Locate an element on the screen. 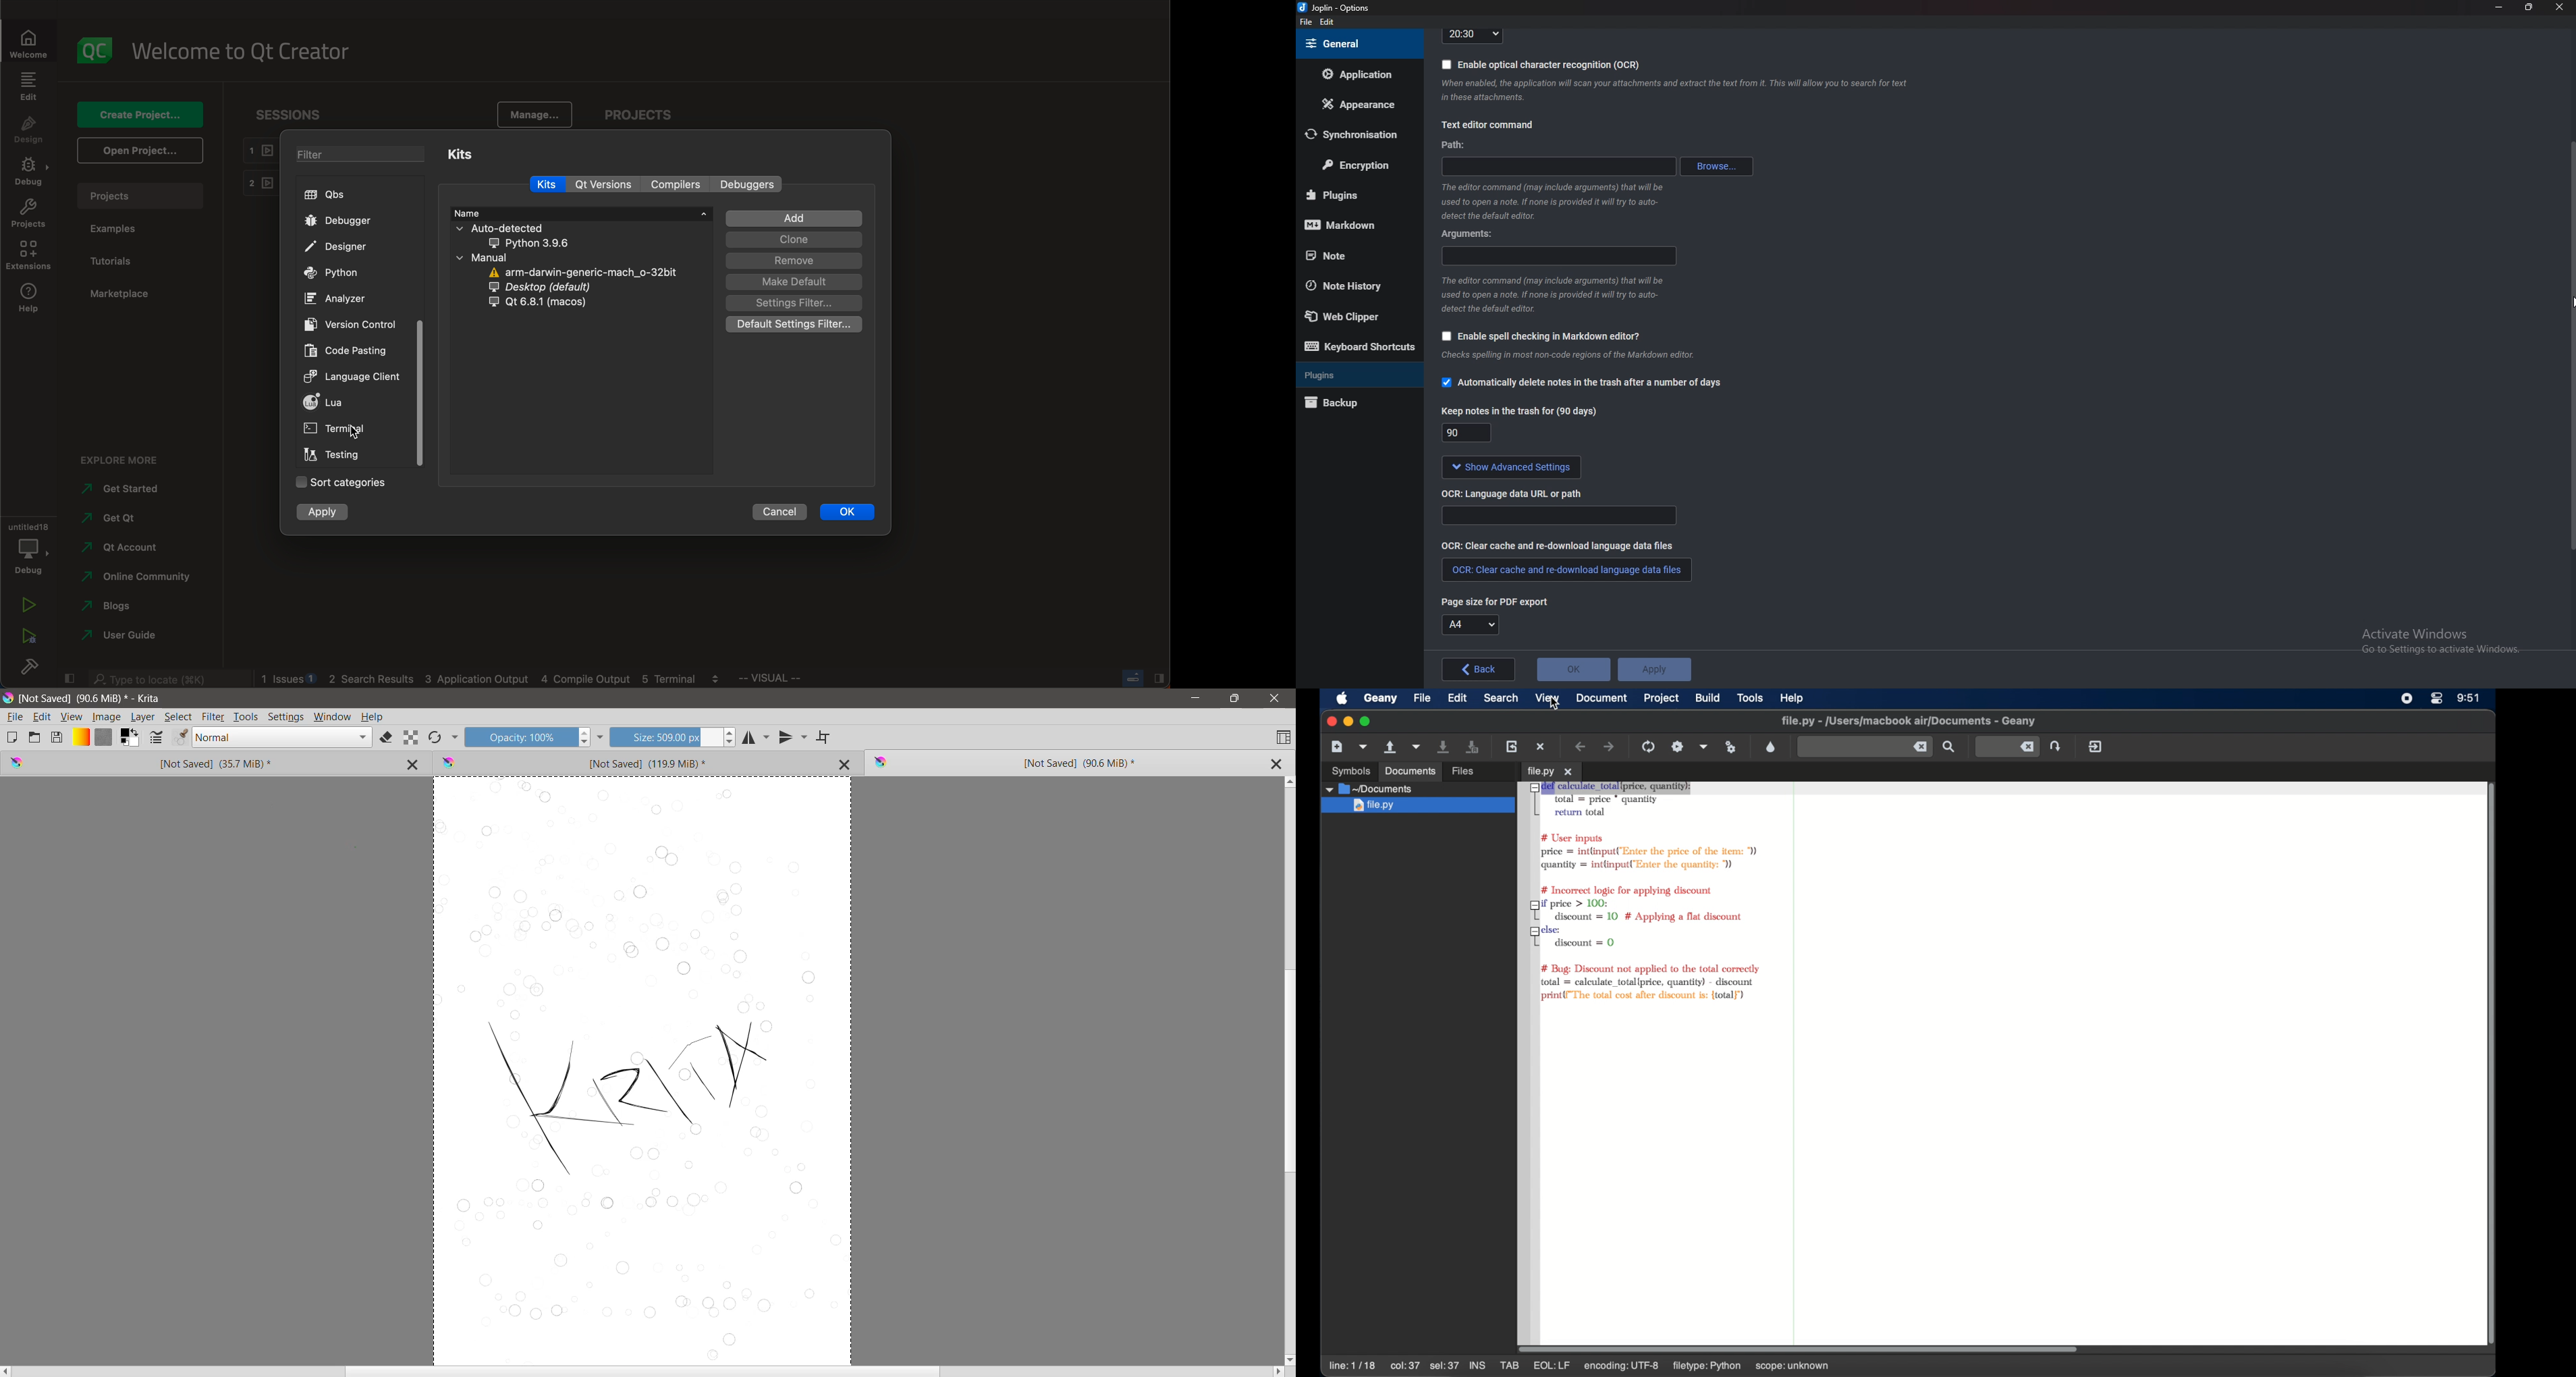  Note history is located at coordinates (1350, 286).